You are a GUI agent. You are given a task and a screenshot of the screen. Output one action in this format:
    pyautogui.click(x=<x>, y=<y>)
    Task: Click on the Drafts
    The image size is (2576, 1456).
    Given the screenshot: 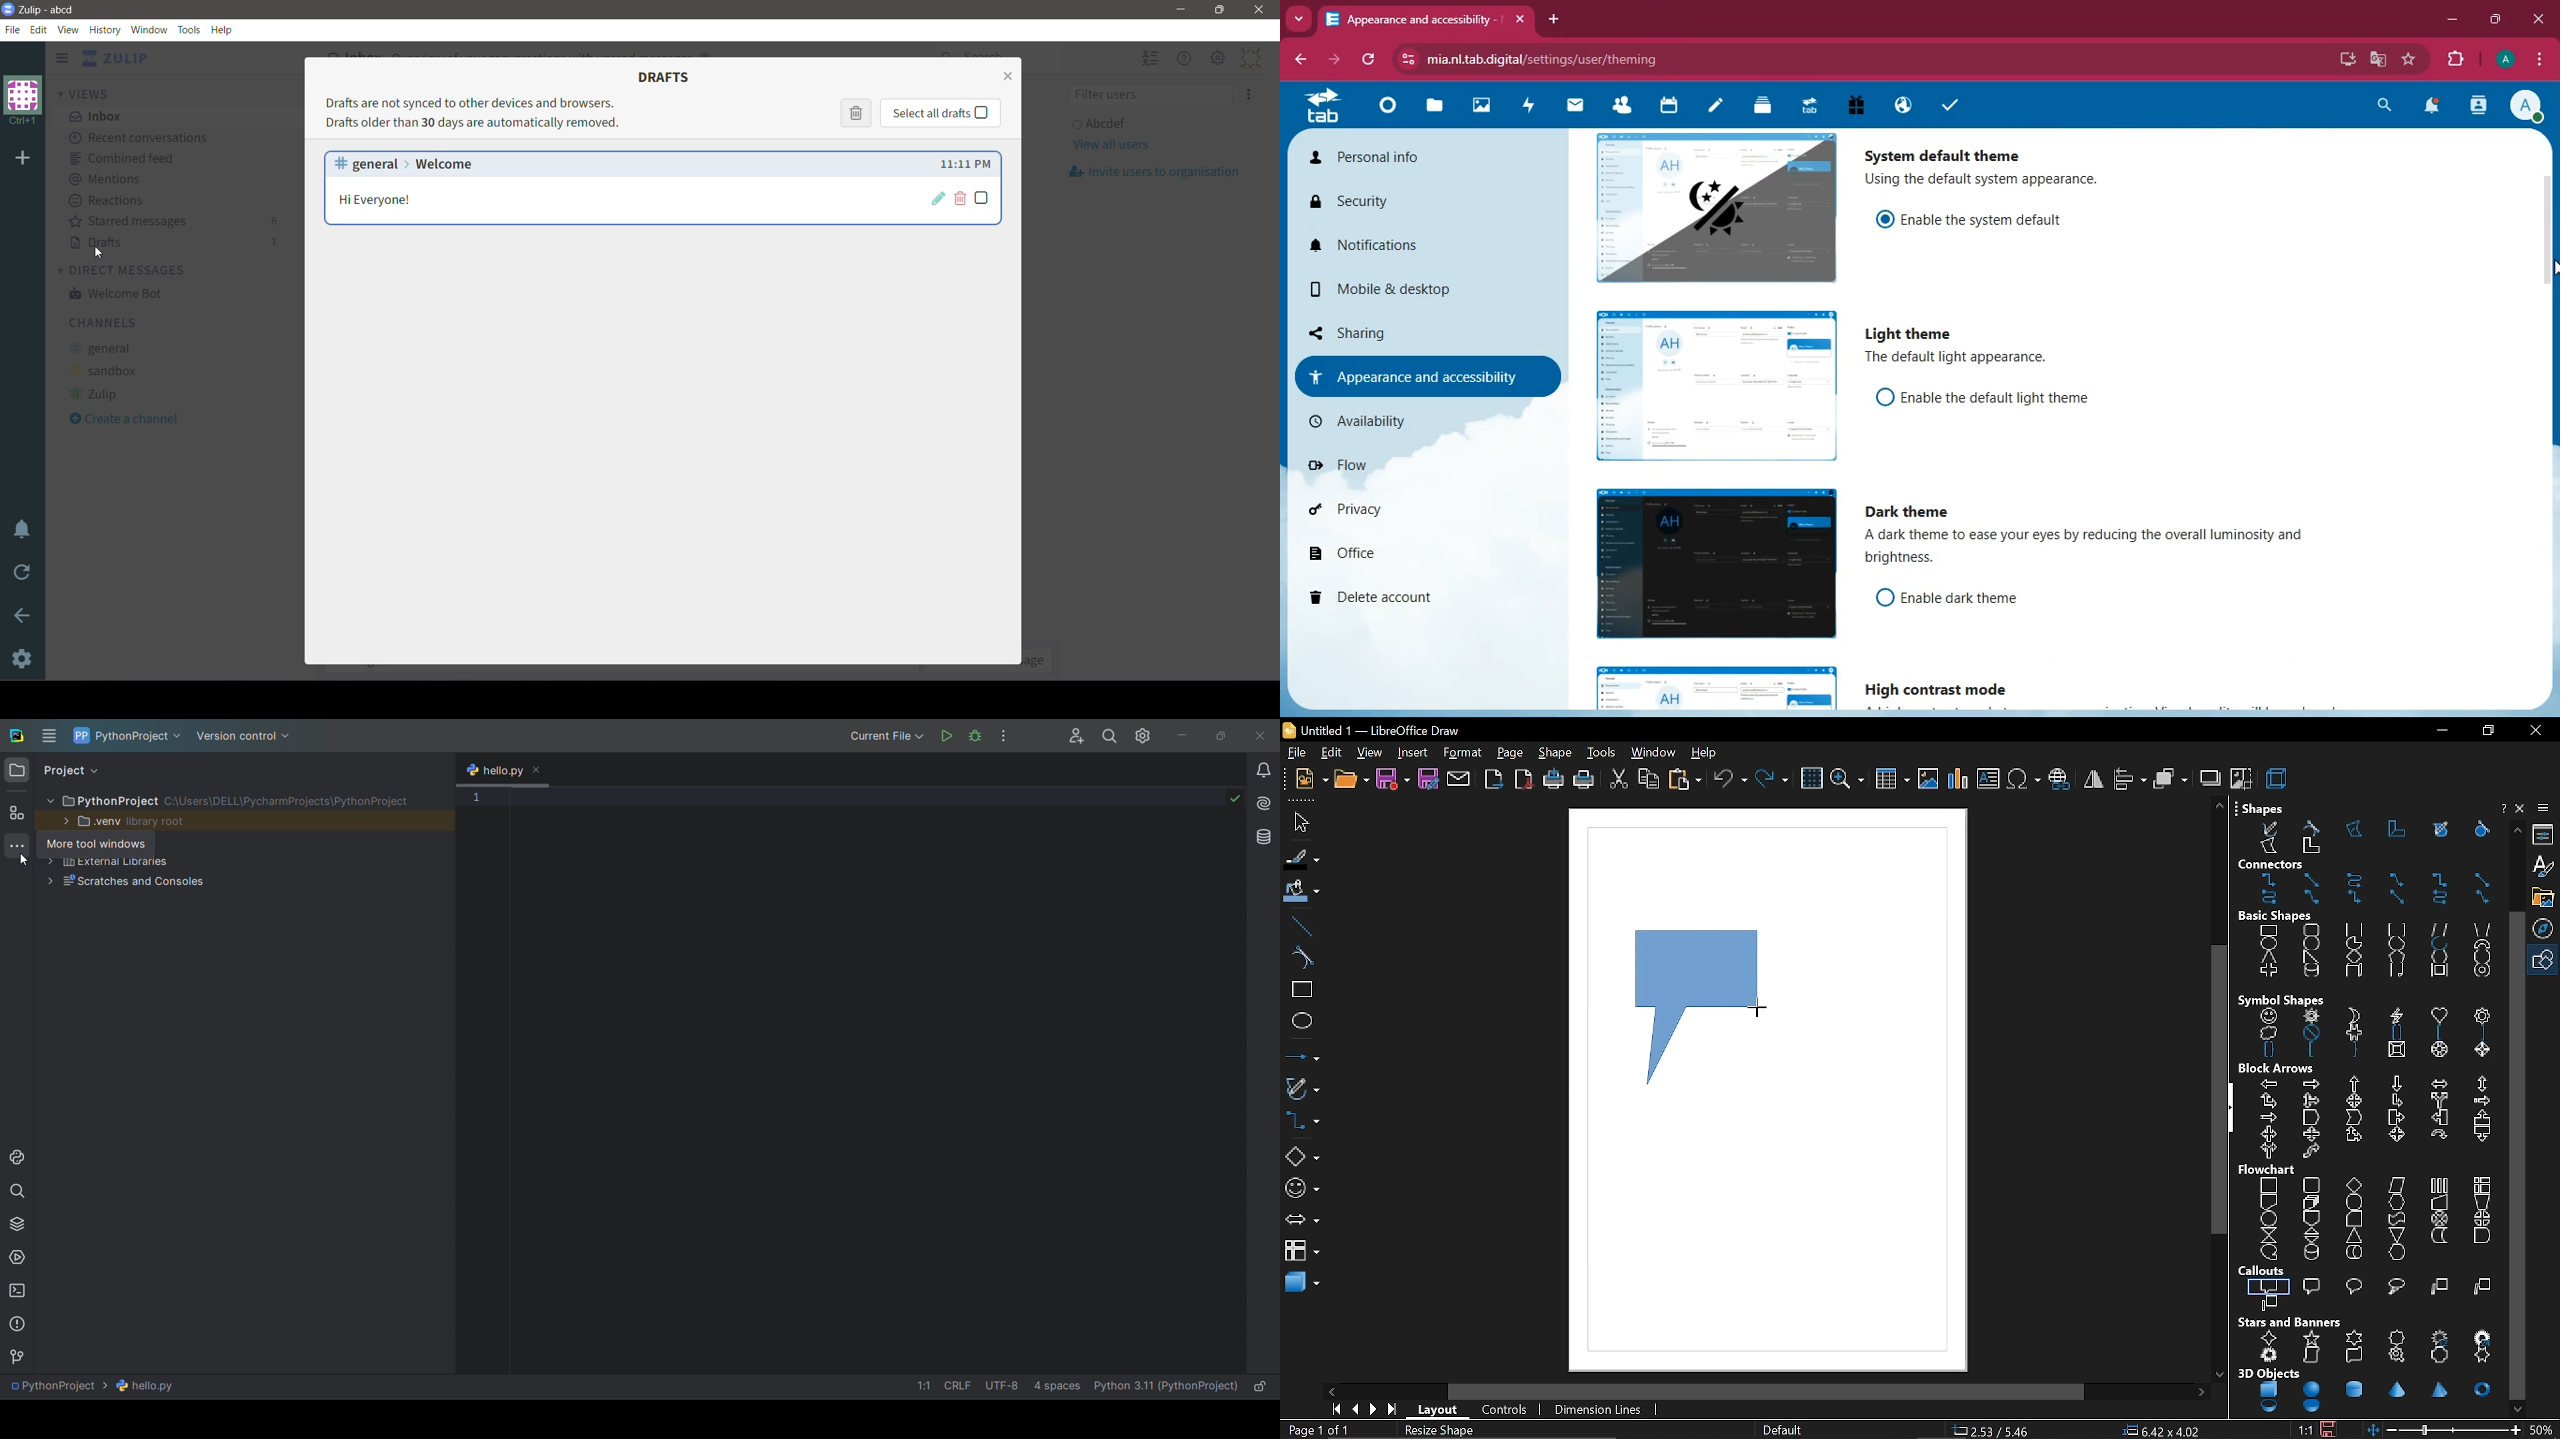 What is the action you would take?
    pyautogui.click(x=659, y=77)
    